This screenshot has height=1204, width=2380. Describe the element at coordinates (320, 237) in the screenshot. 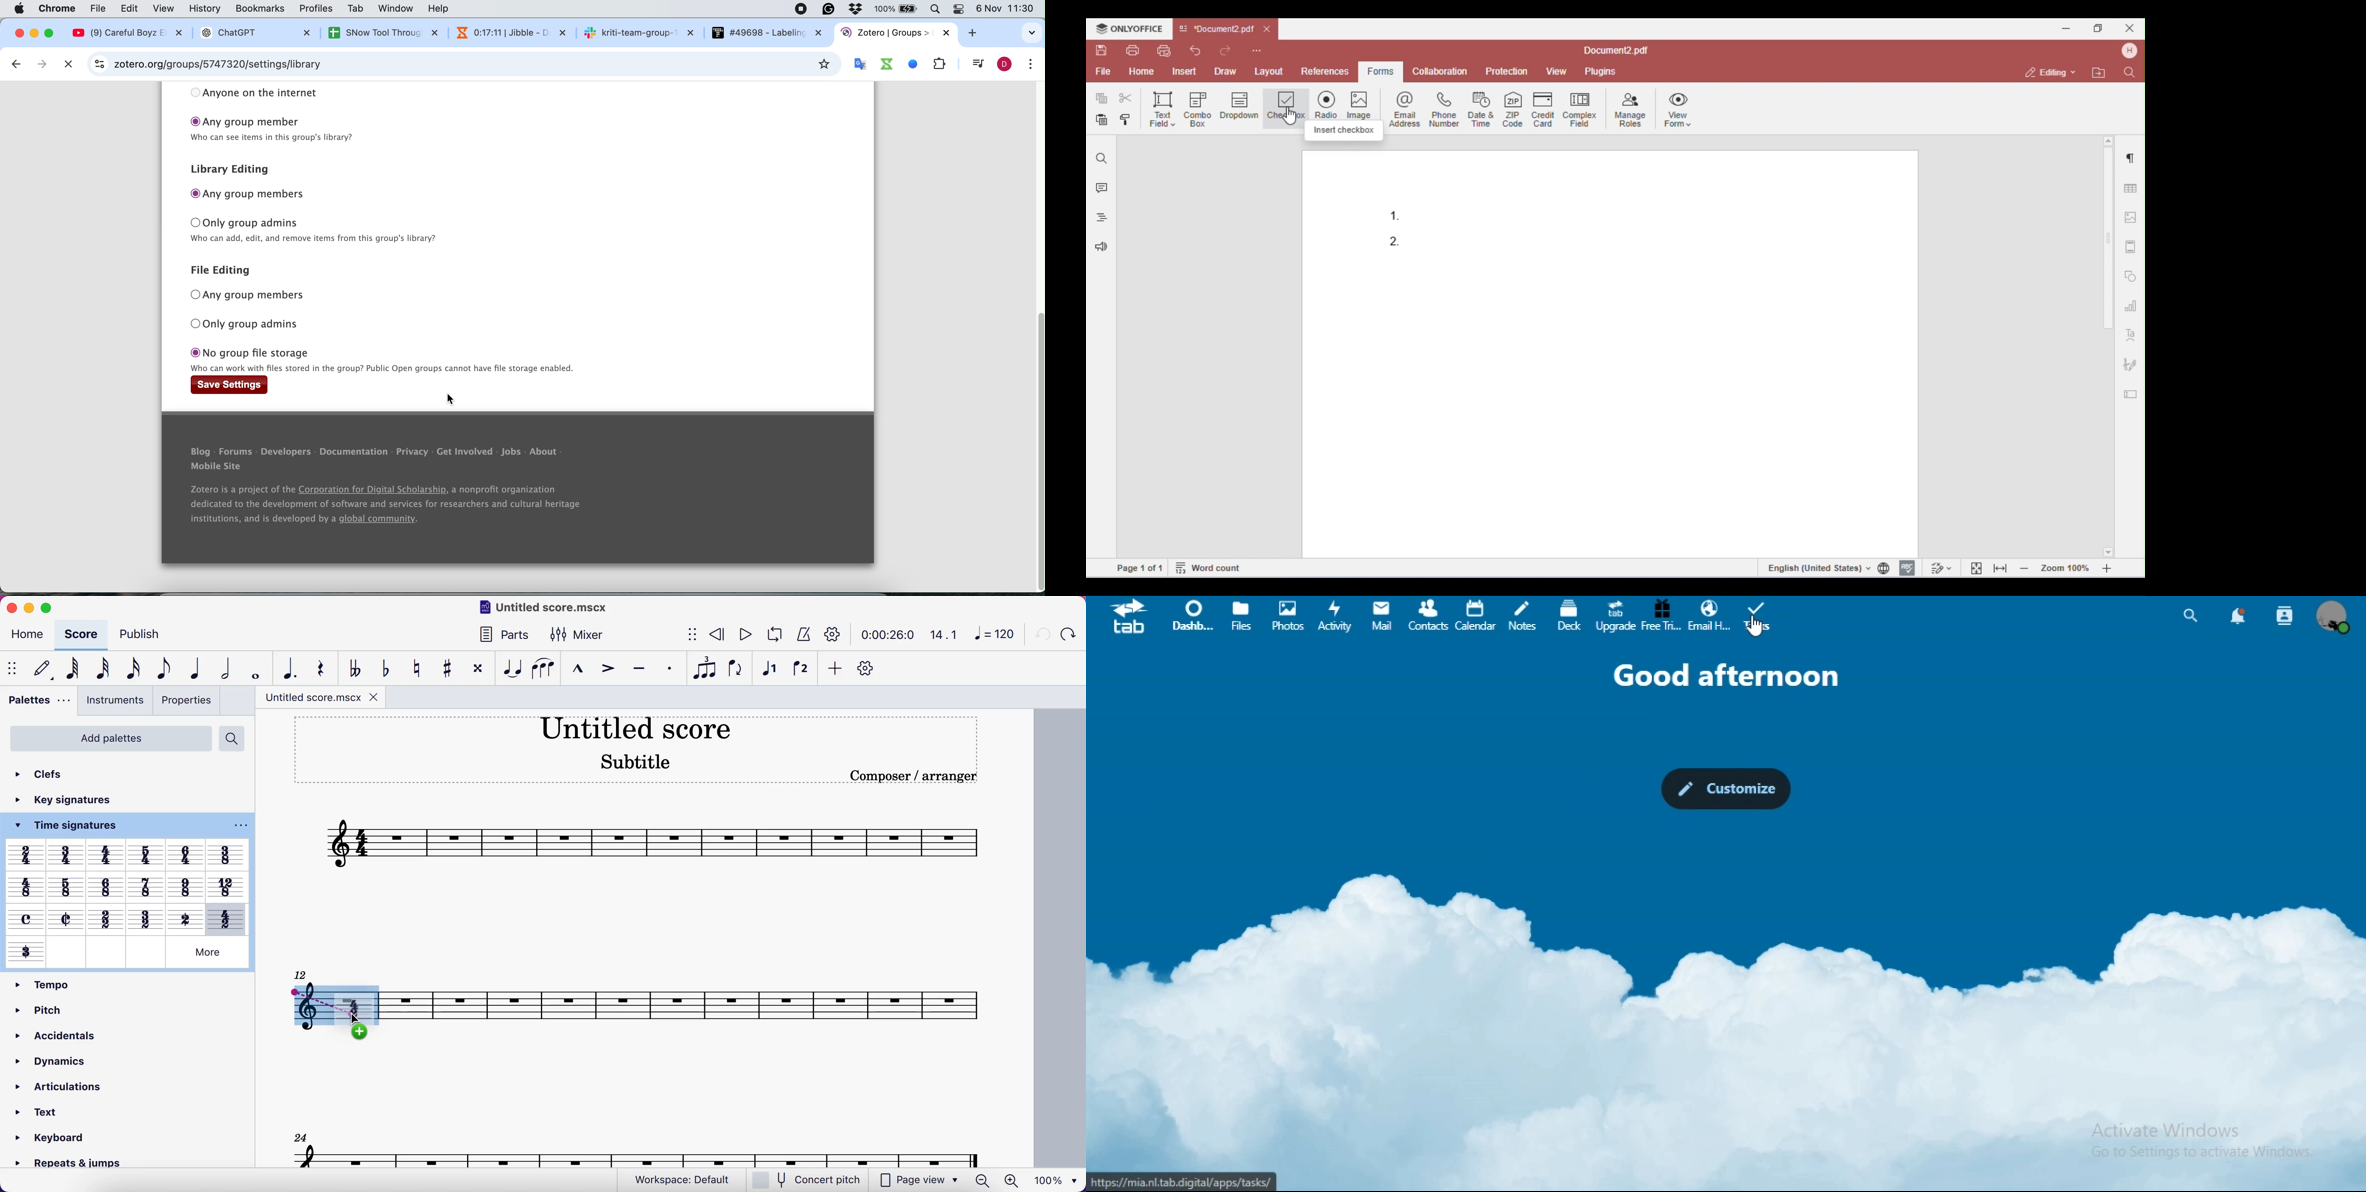

I see `text` at that location.